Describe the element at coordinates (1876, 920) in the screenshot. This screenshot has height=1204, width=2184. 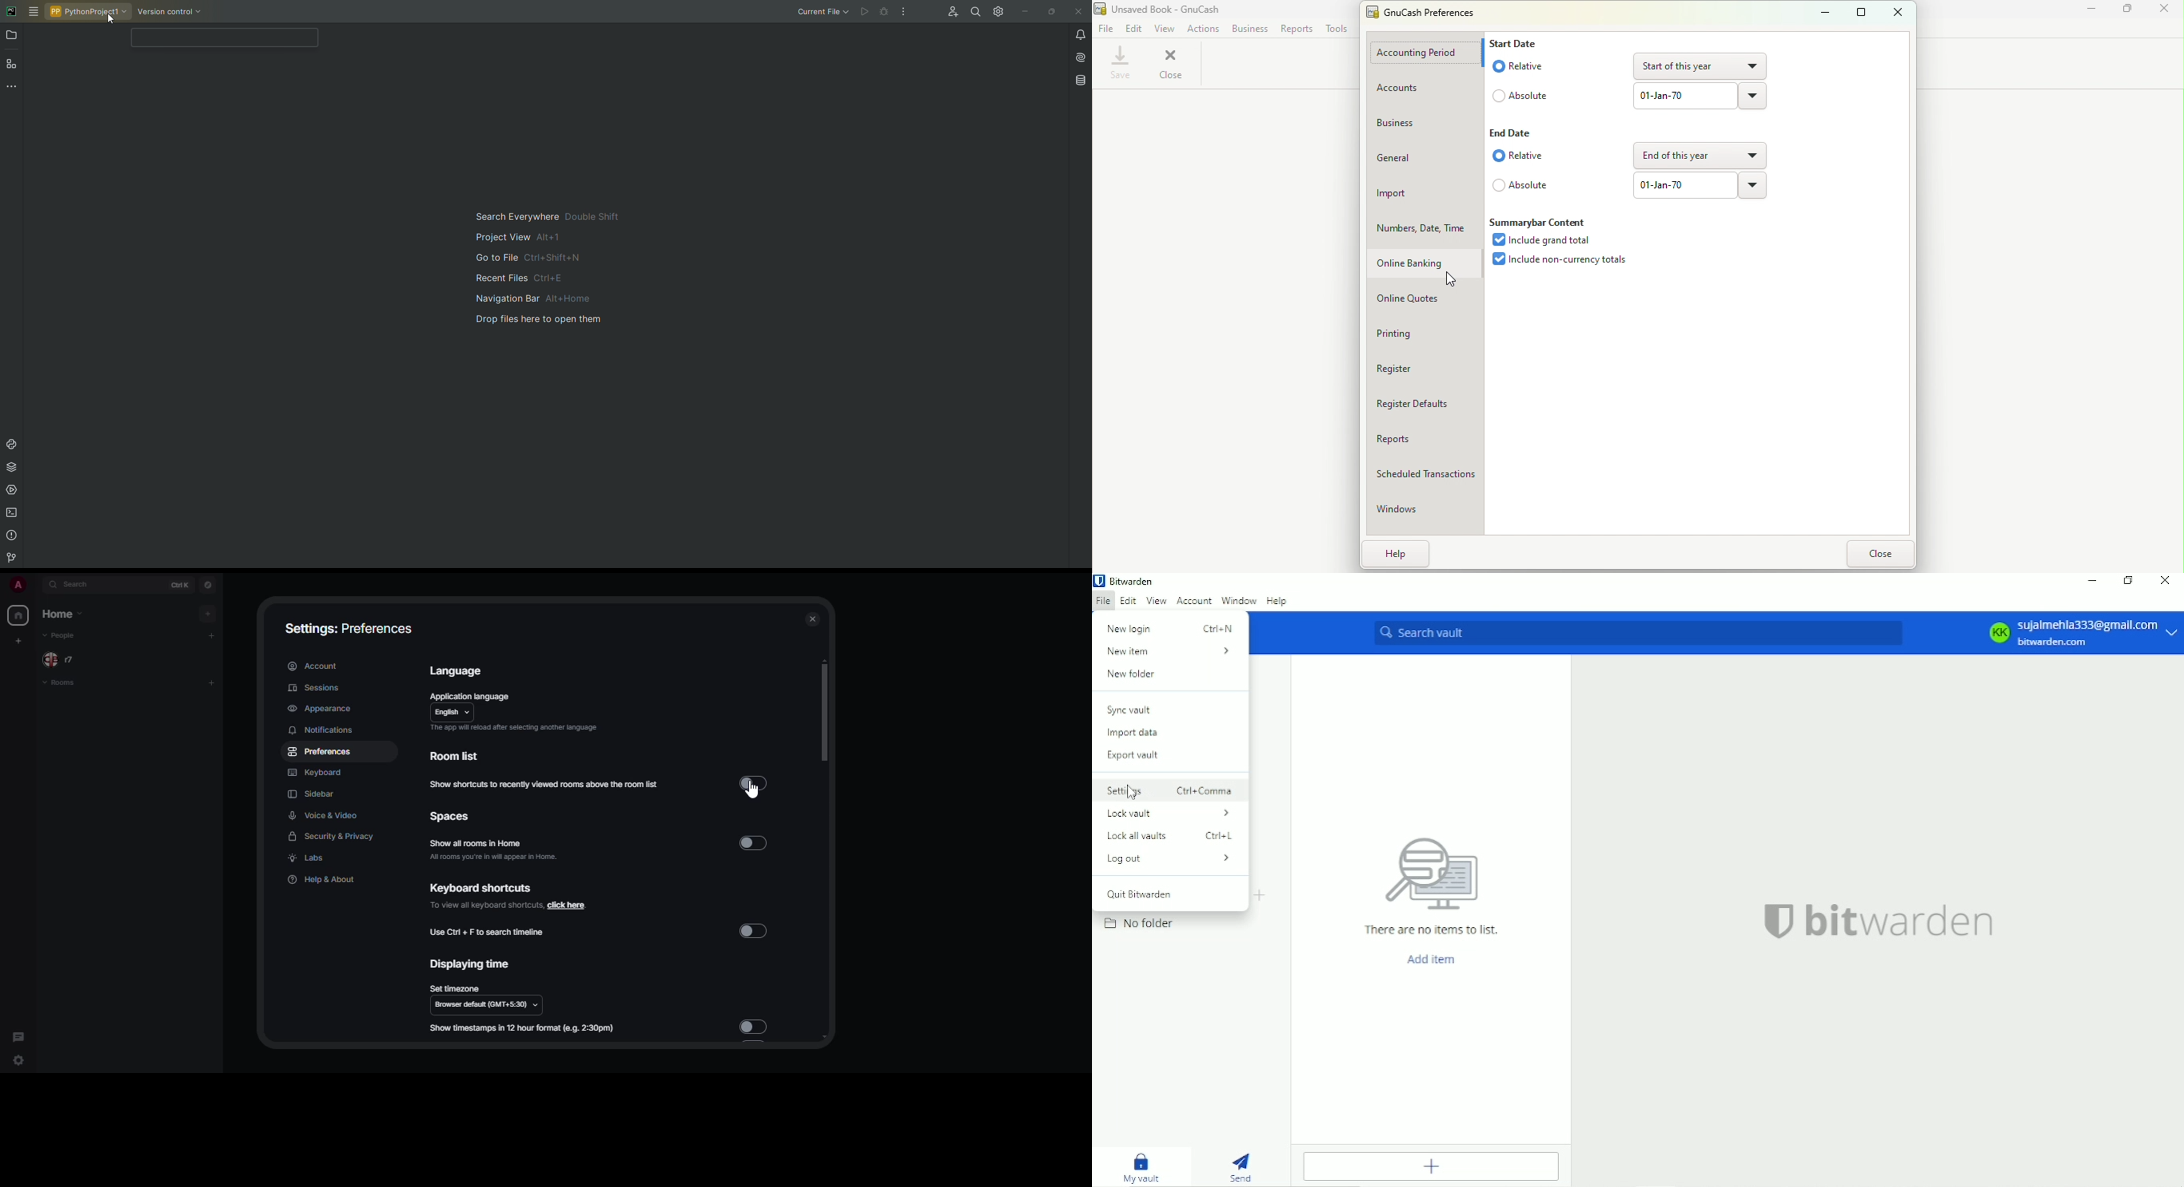
I see `bitwarden` at that location.